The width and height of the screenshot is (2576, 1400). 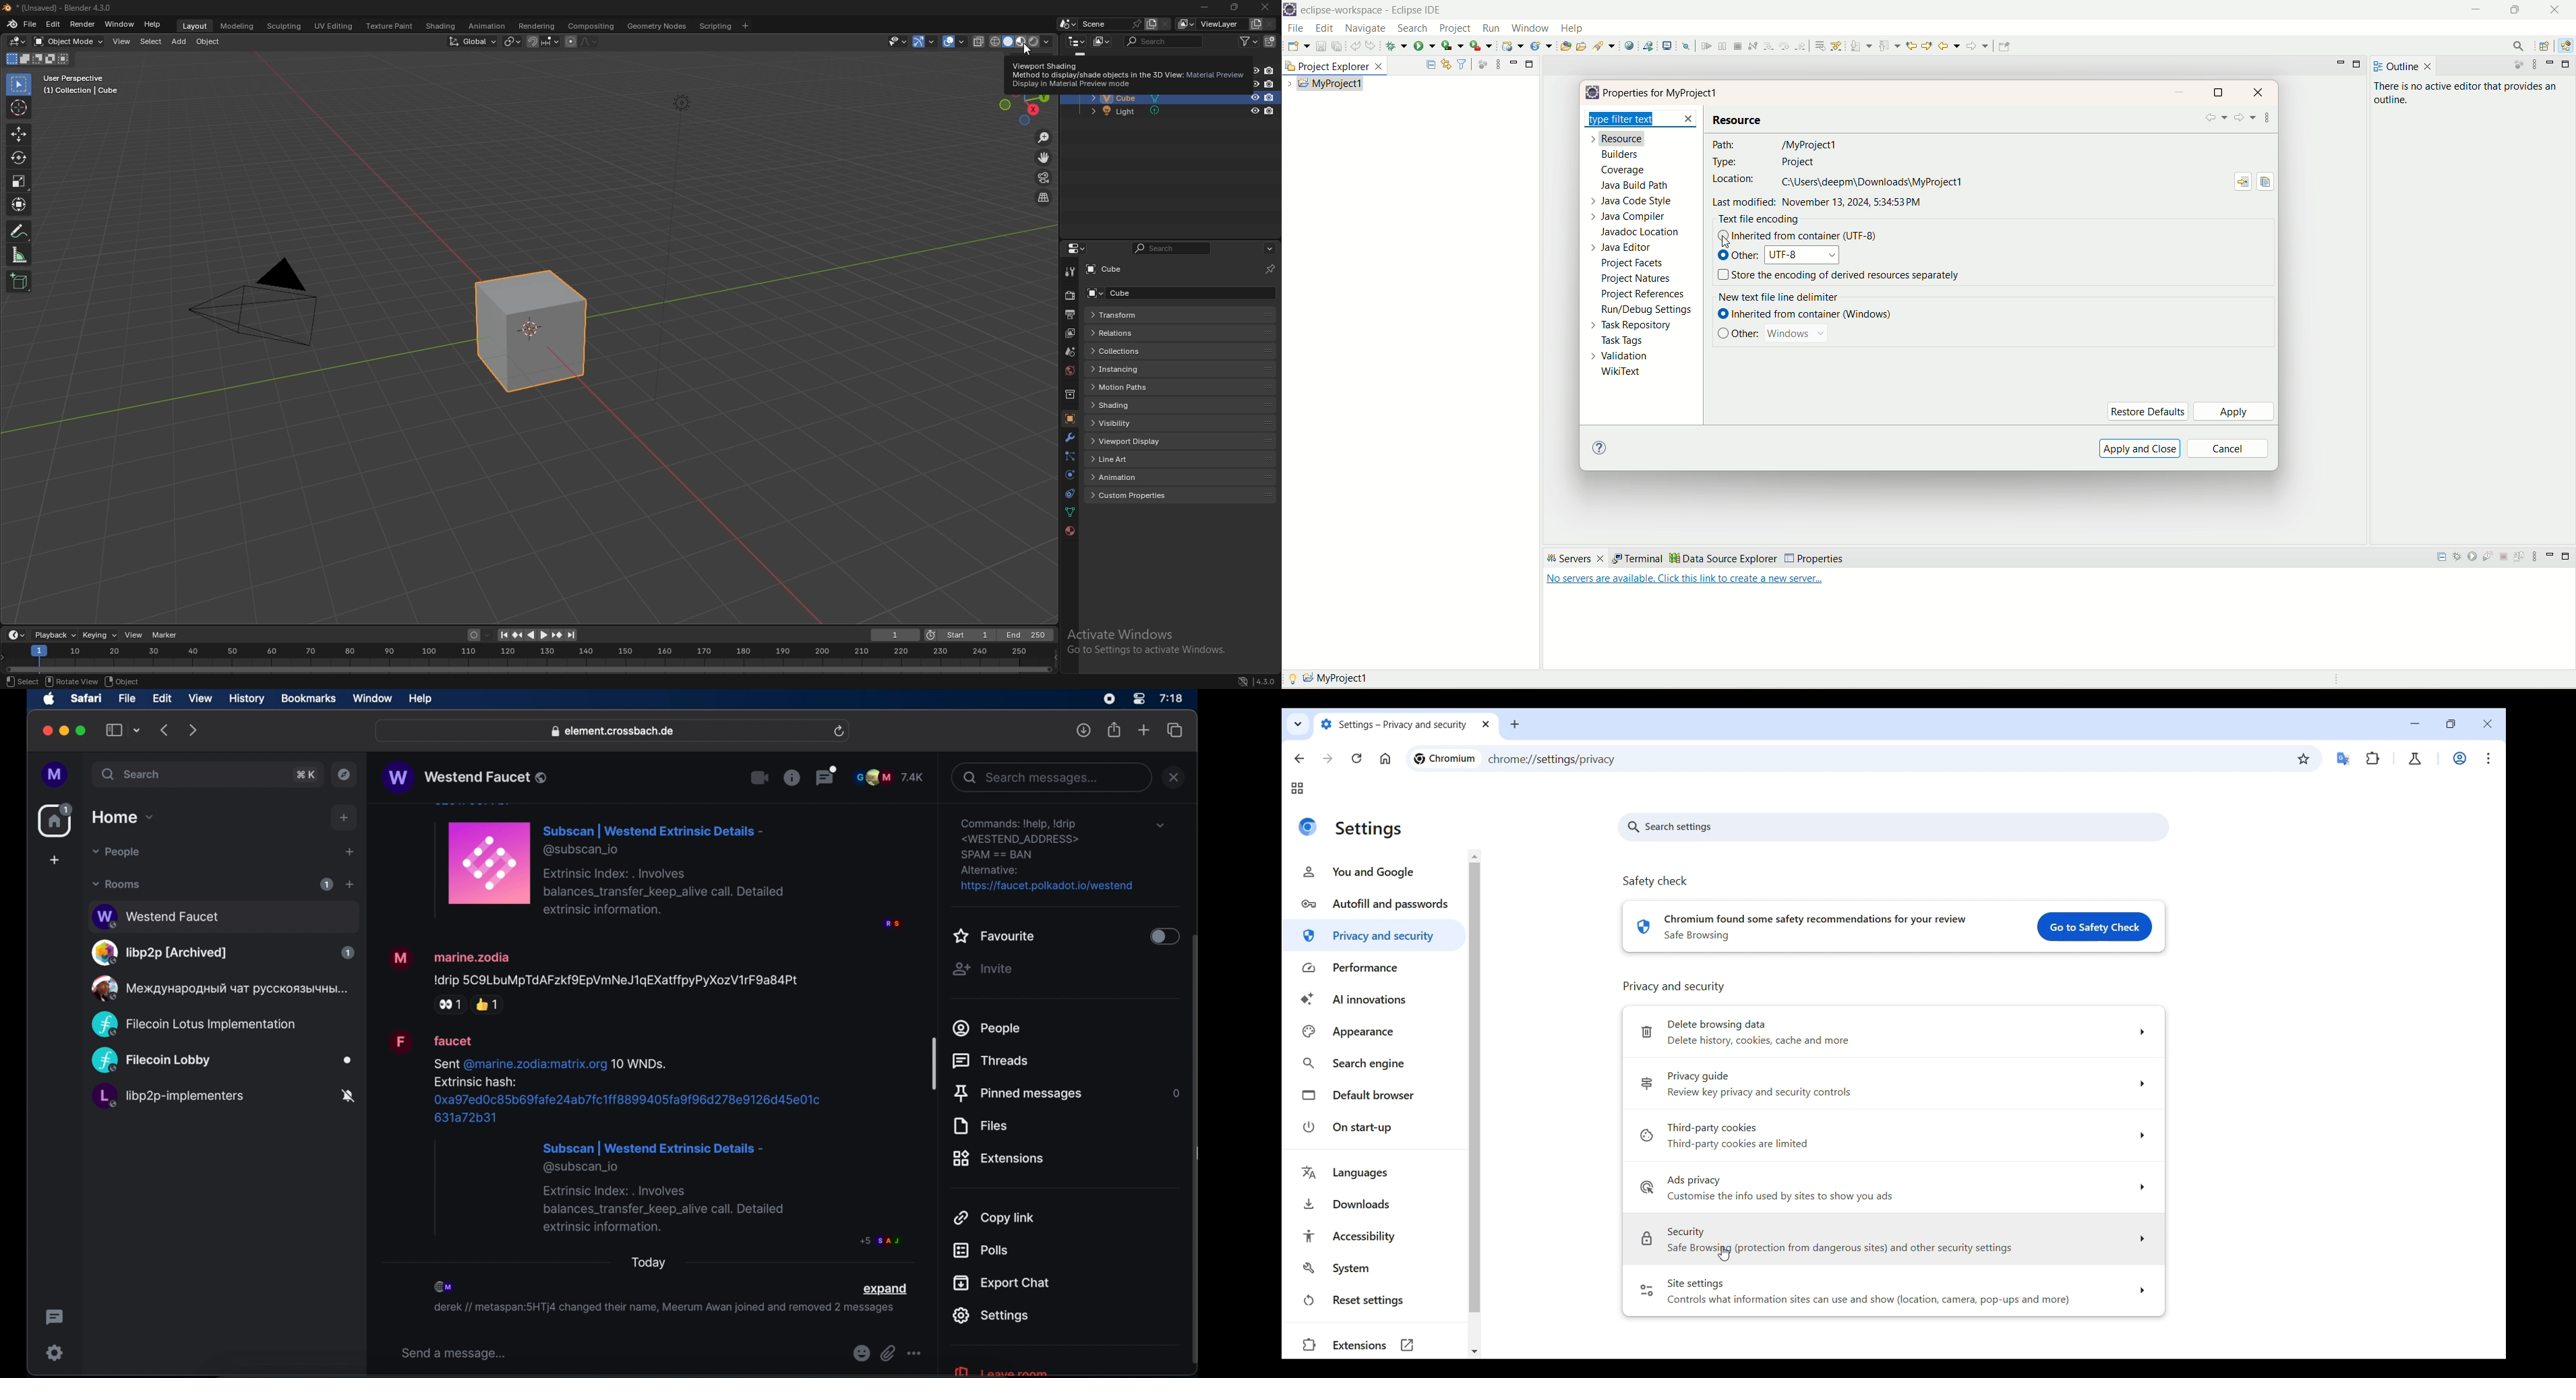 What do you see at coordinates (1721, 46) in the screenshot?
I see `suspend` at bounding box center [1721, 46].